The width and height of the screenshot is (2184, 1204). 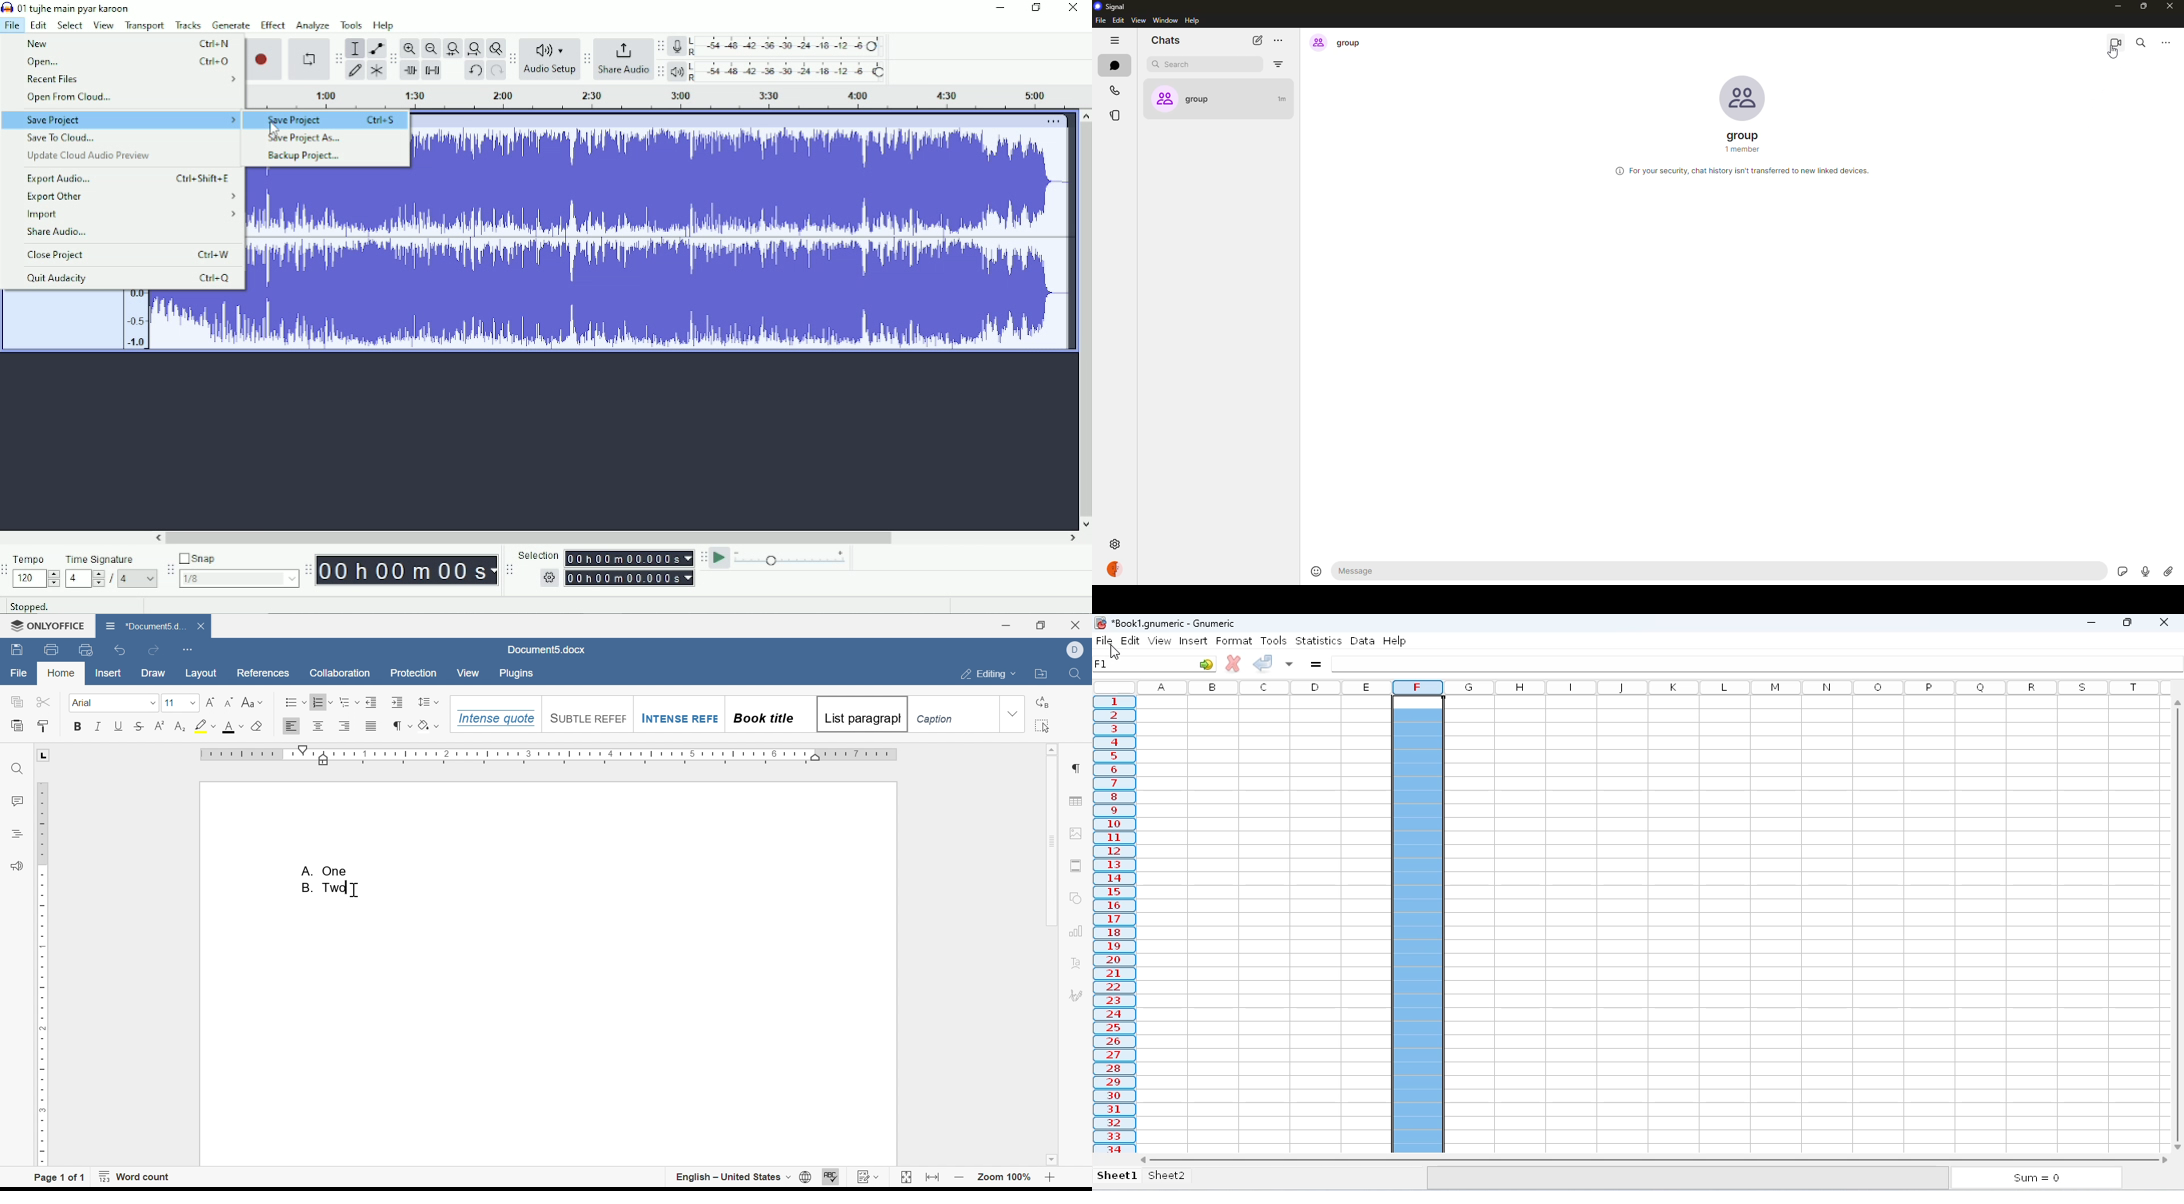 I want to click on Cursor, so click(x=274, y=130).